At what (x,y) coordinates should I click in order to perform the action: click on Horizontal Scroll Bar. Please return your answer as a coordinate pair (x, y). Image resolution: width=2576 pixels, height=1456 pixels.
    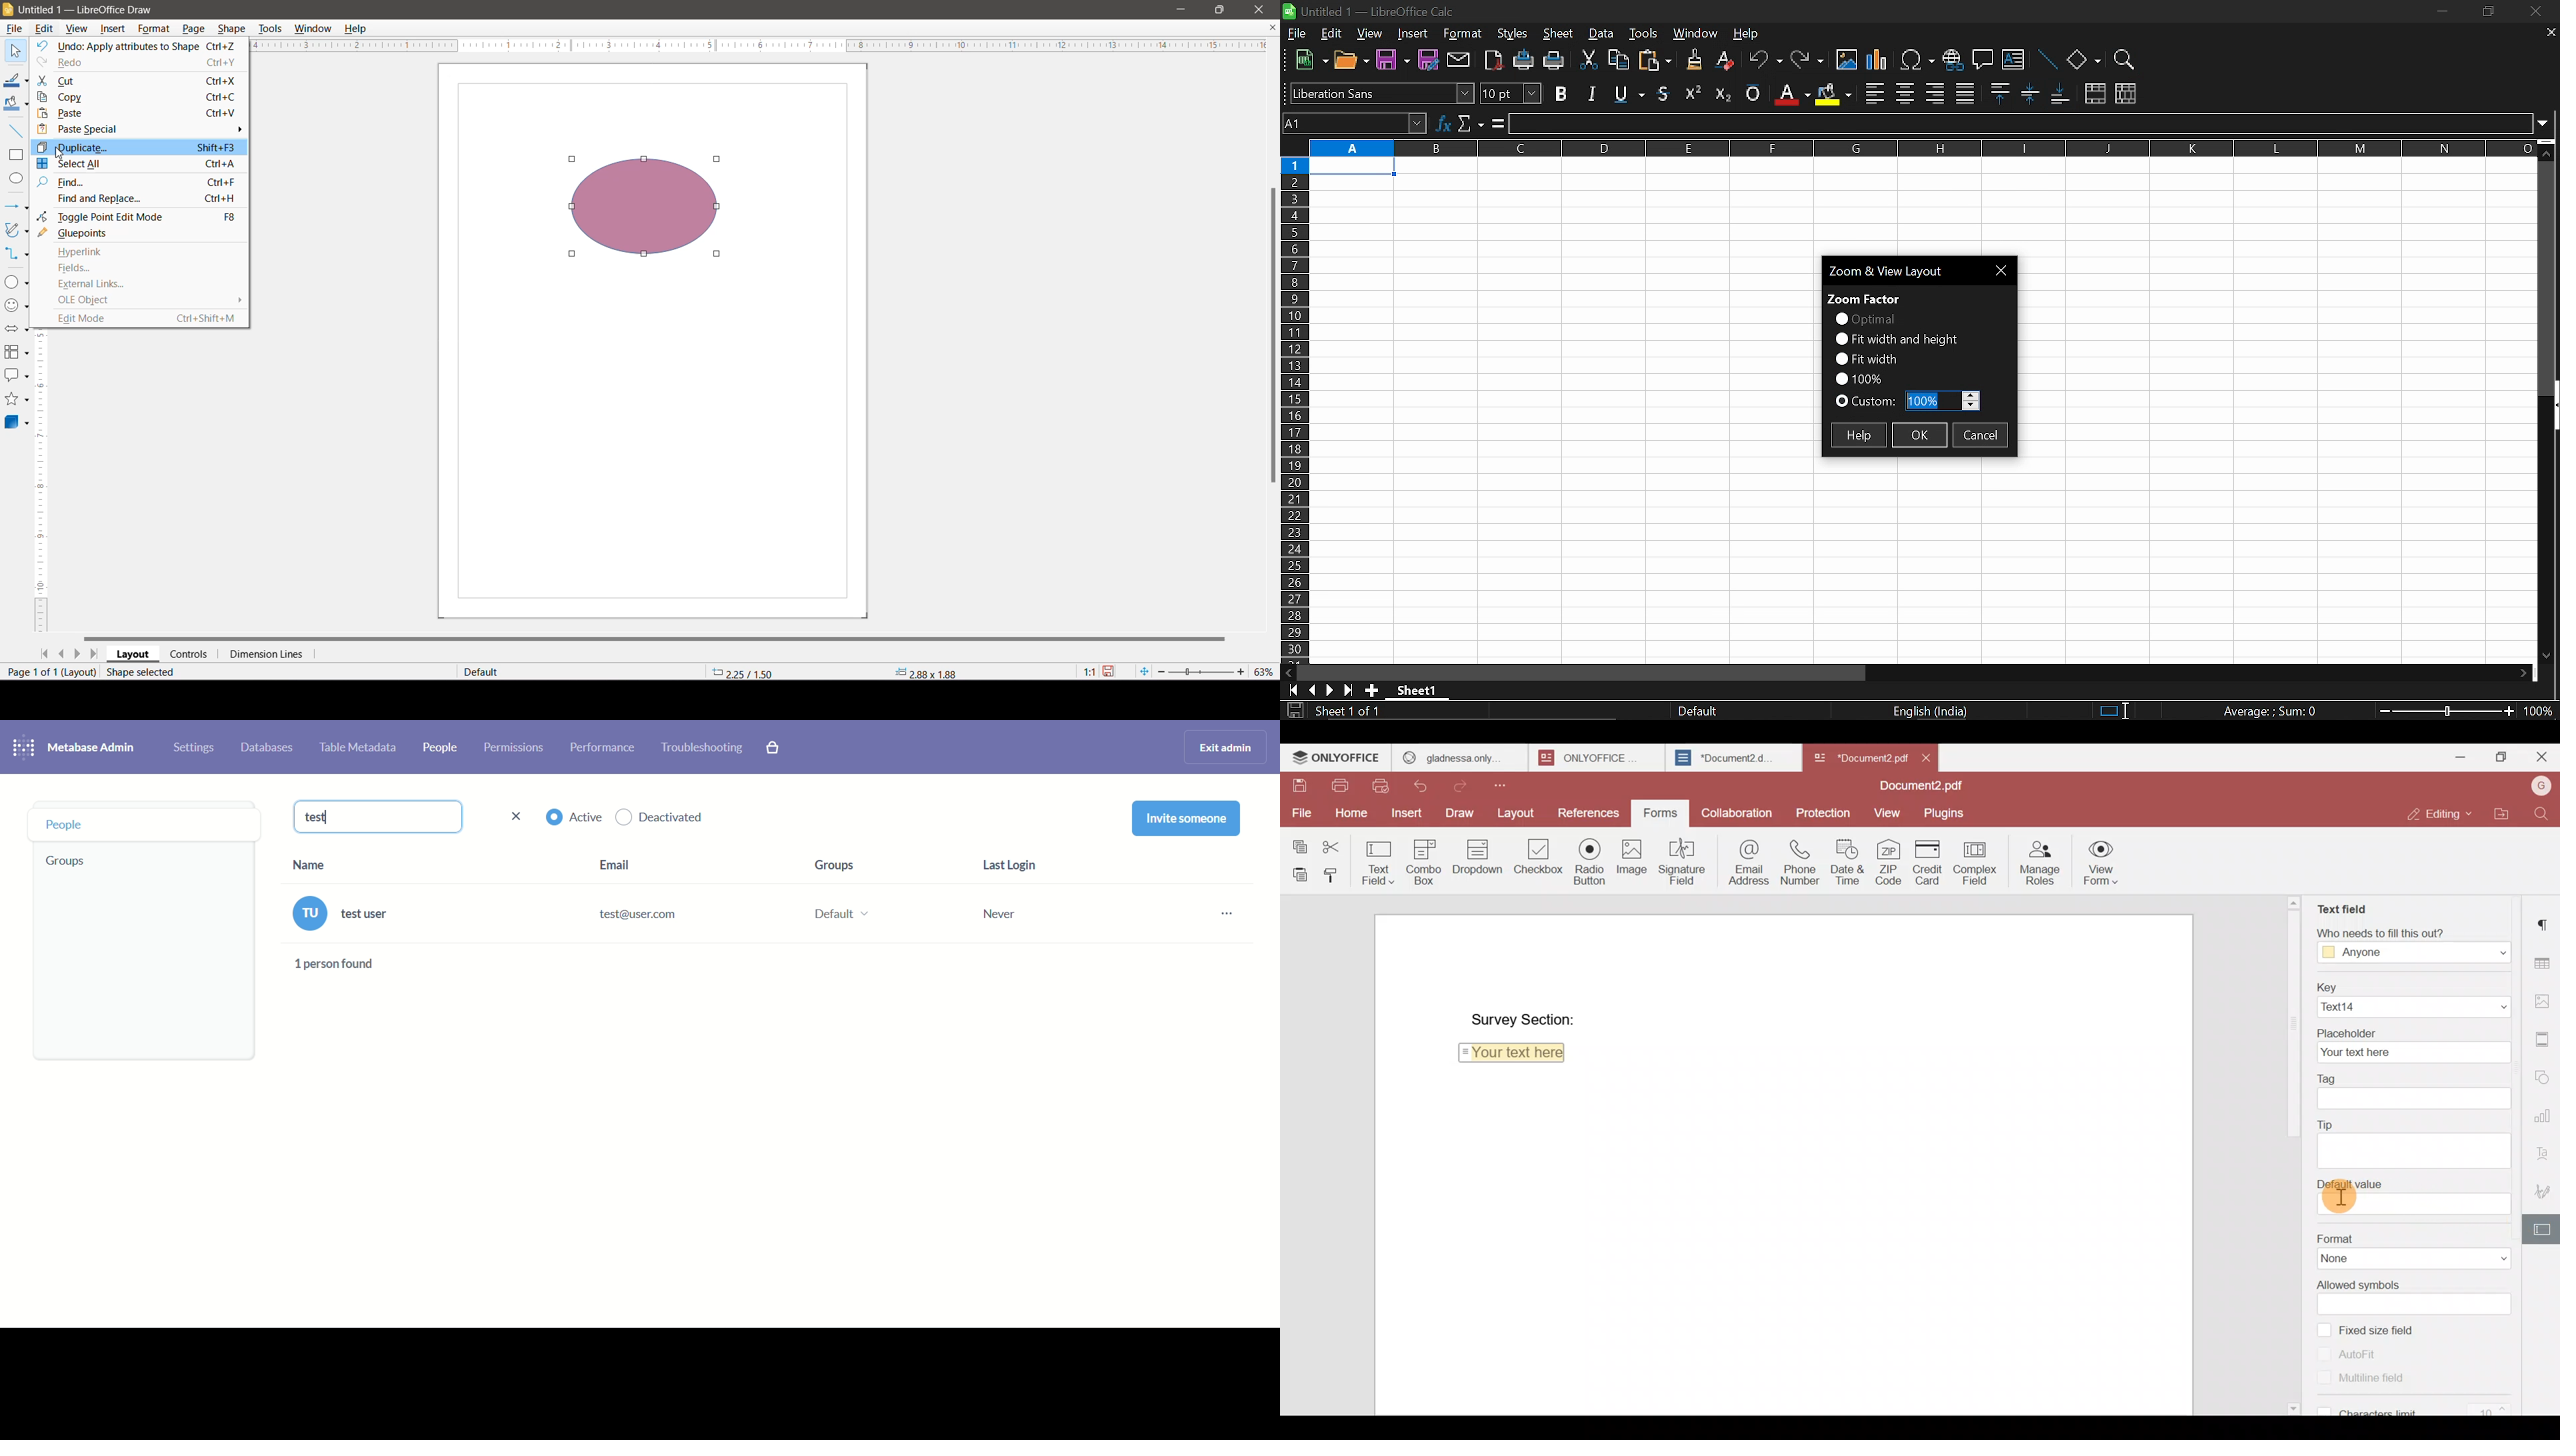
    Looking at the image, I should click on (657, 638).